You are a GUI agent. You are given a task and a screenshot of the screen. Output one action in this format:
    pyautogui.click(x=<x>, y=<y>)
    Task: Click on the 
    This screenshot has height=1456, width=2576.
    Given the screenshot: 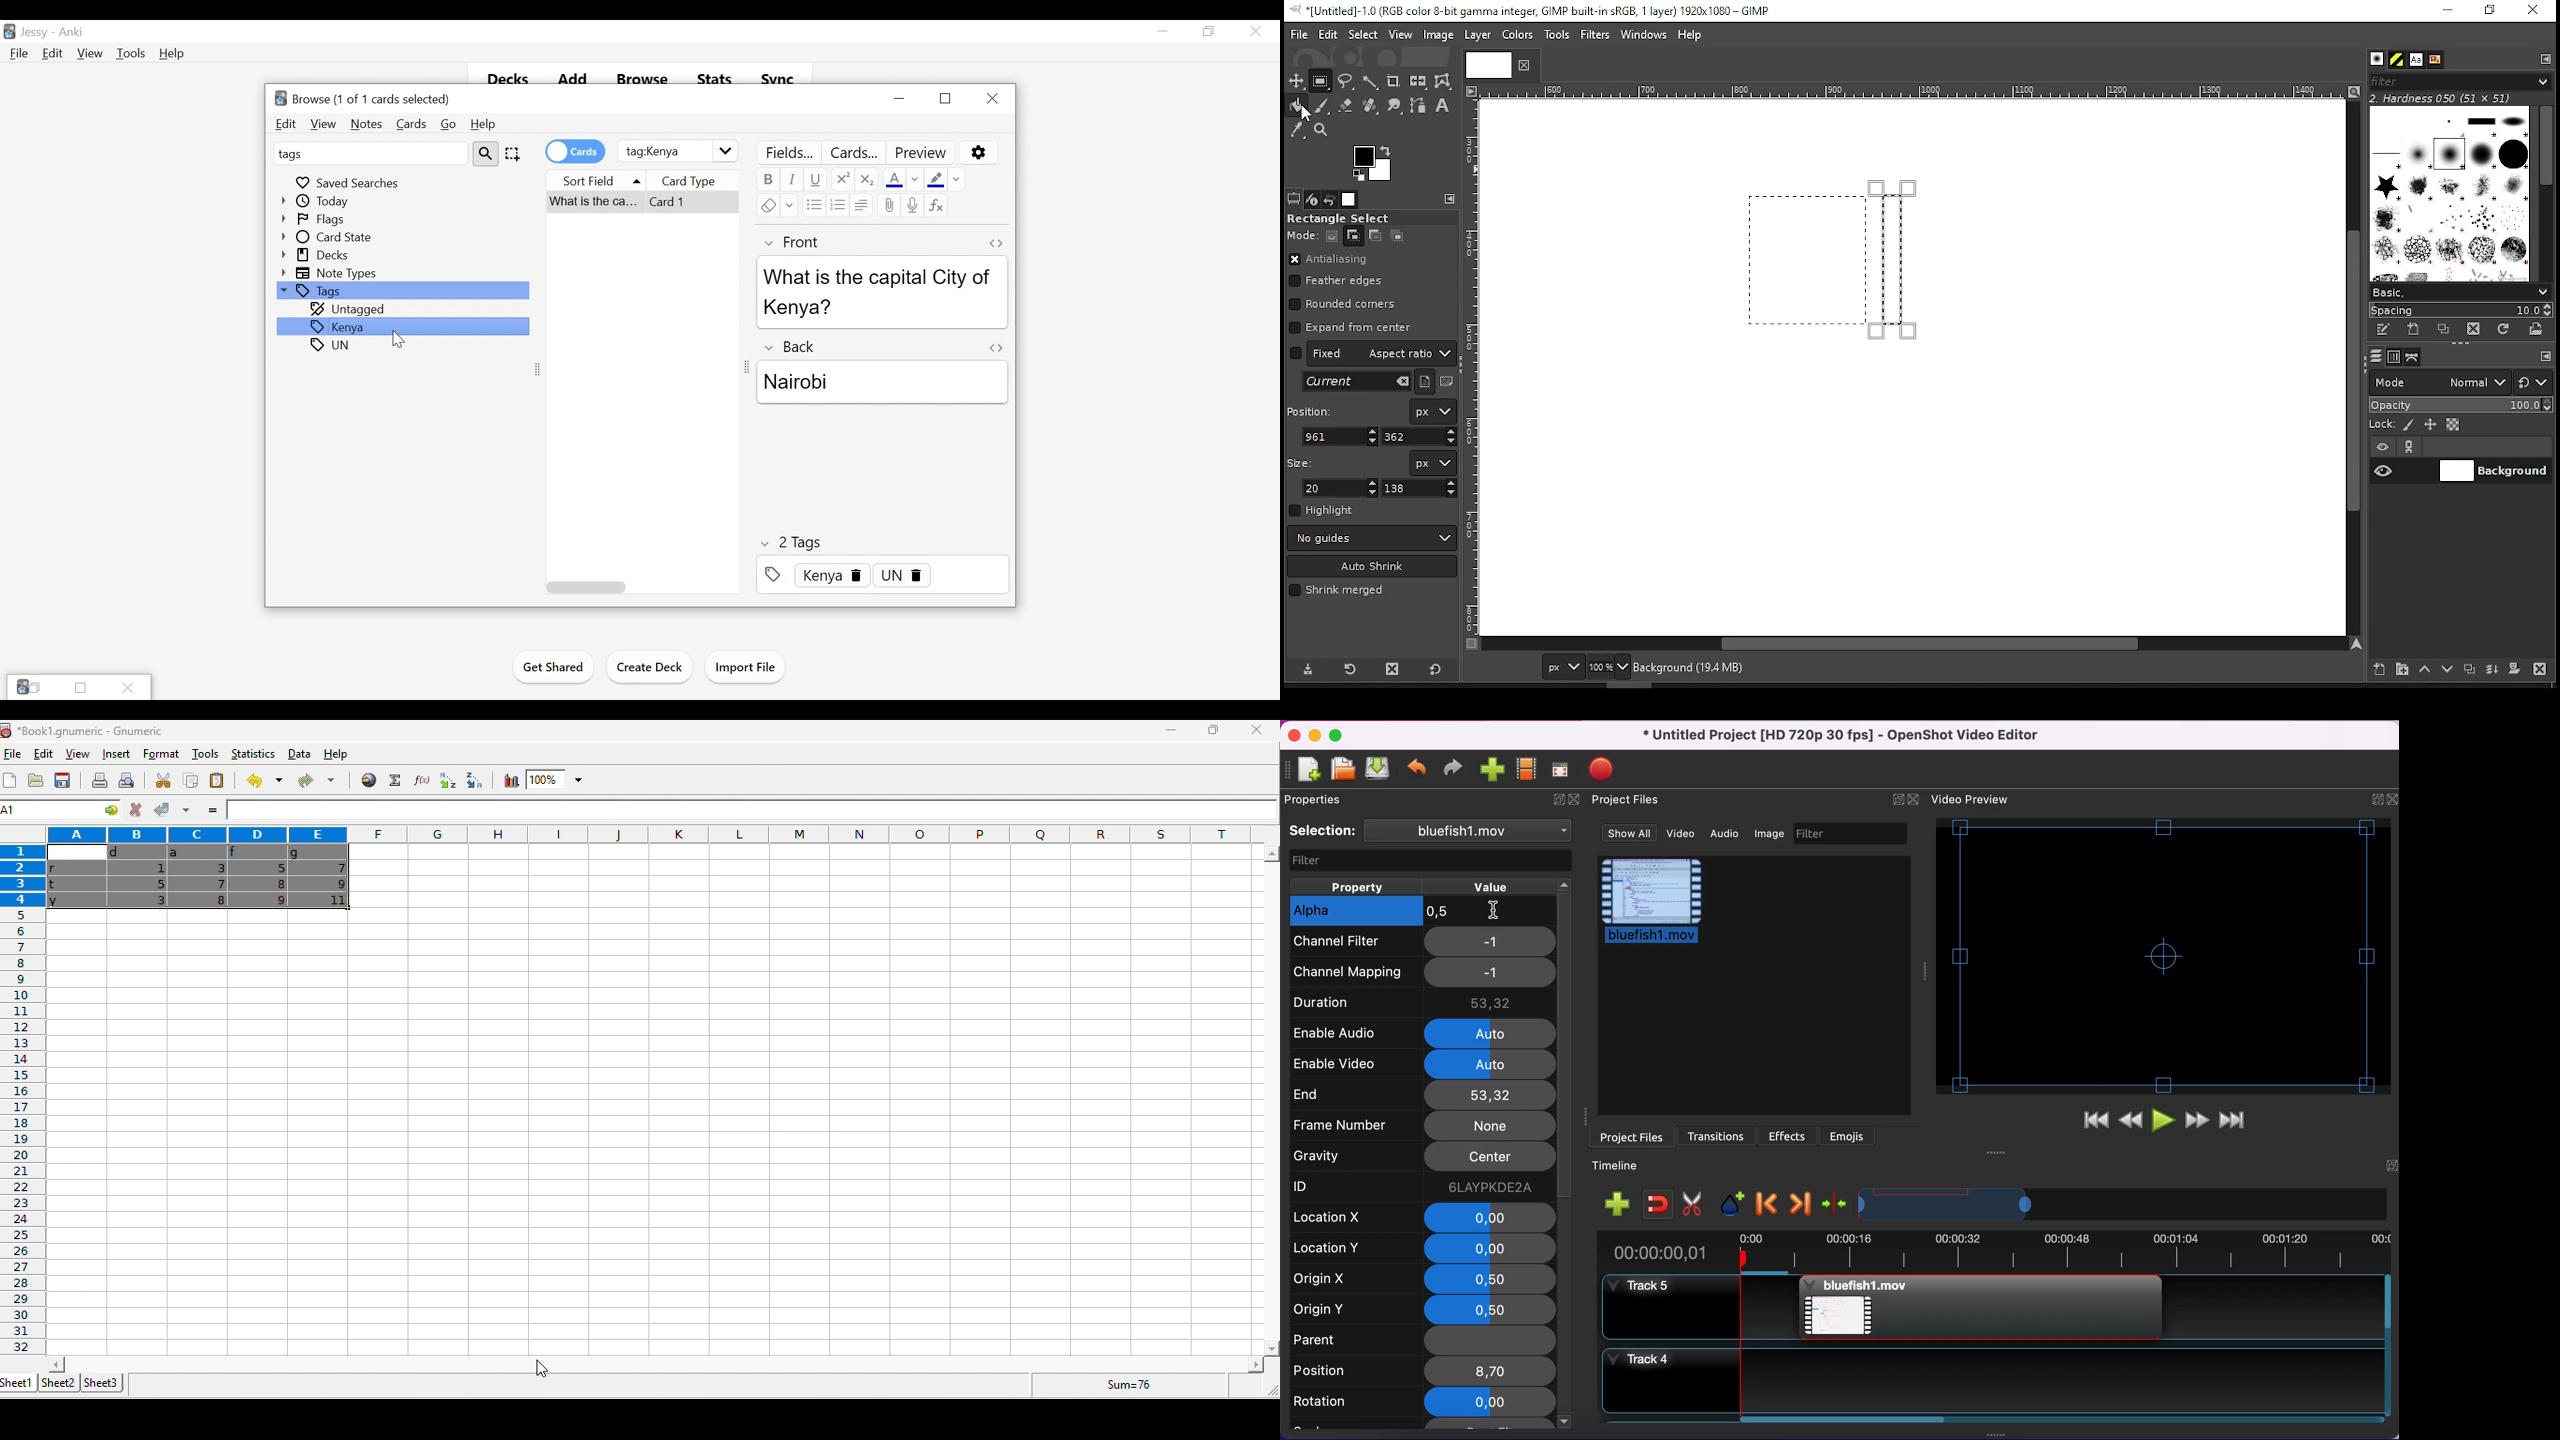 What is the action you would take?
    pyautogui.click(x=1909, y=92)
    